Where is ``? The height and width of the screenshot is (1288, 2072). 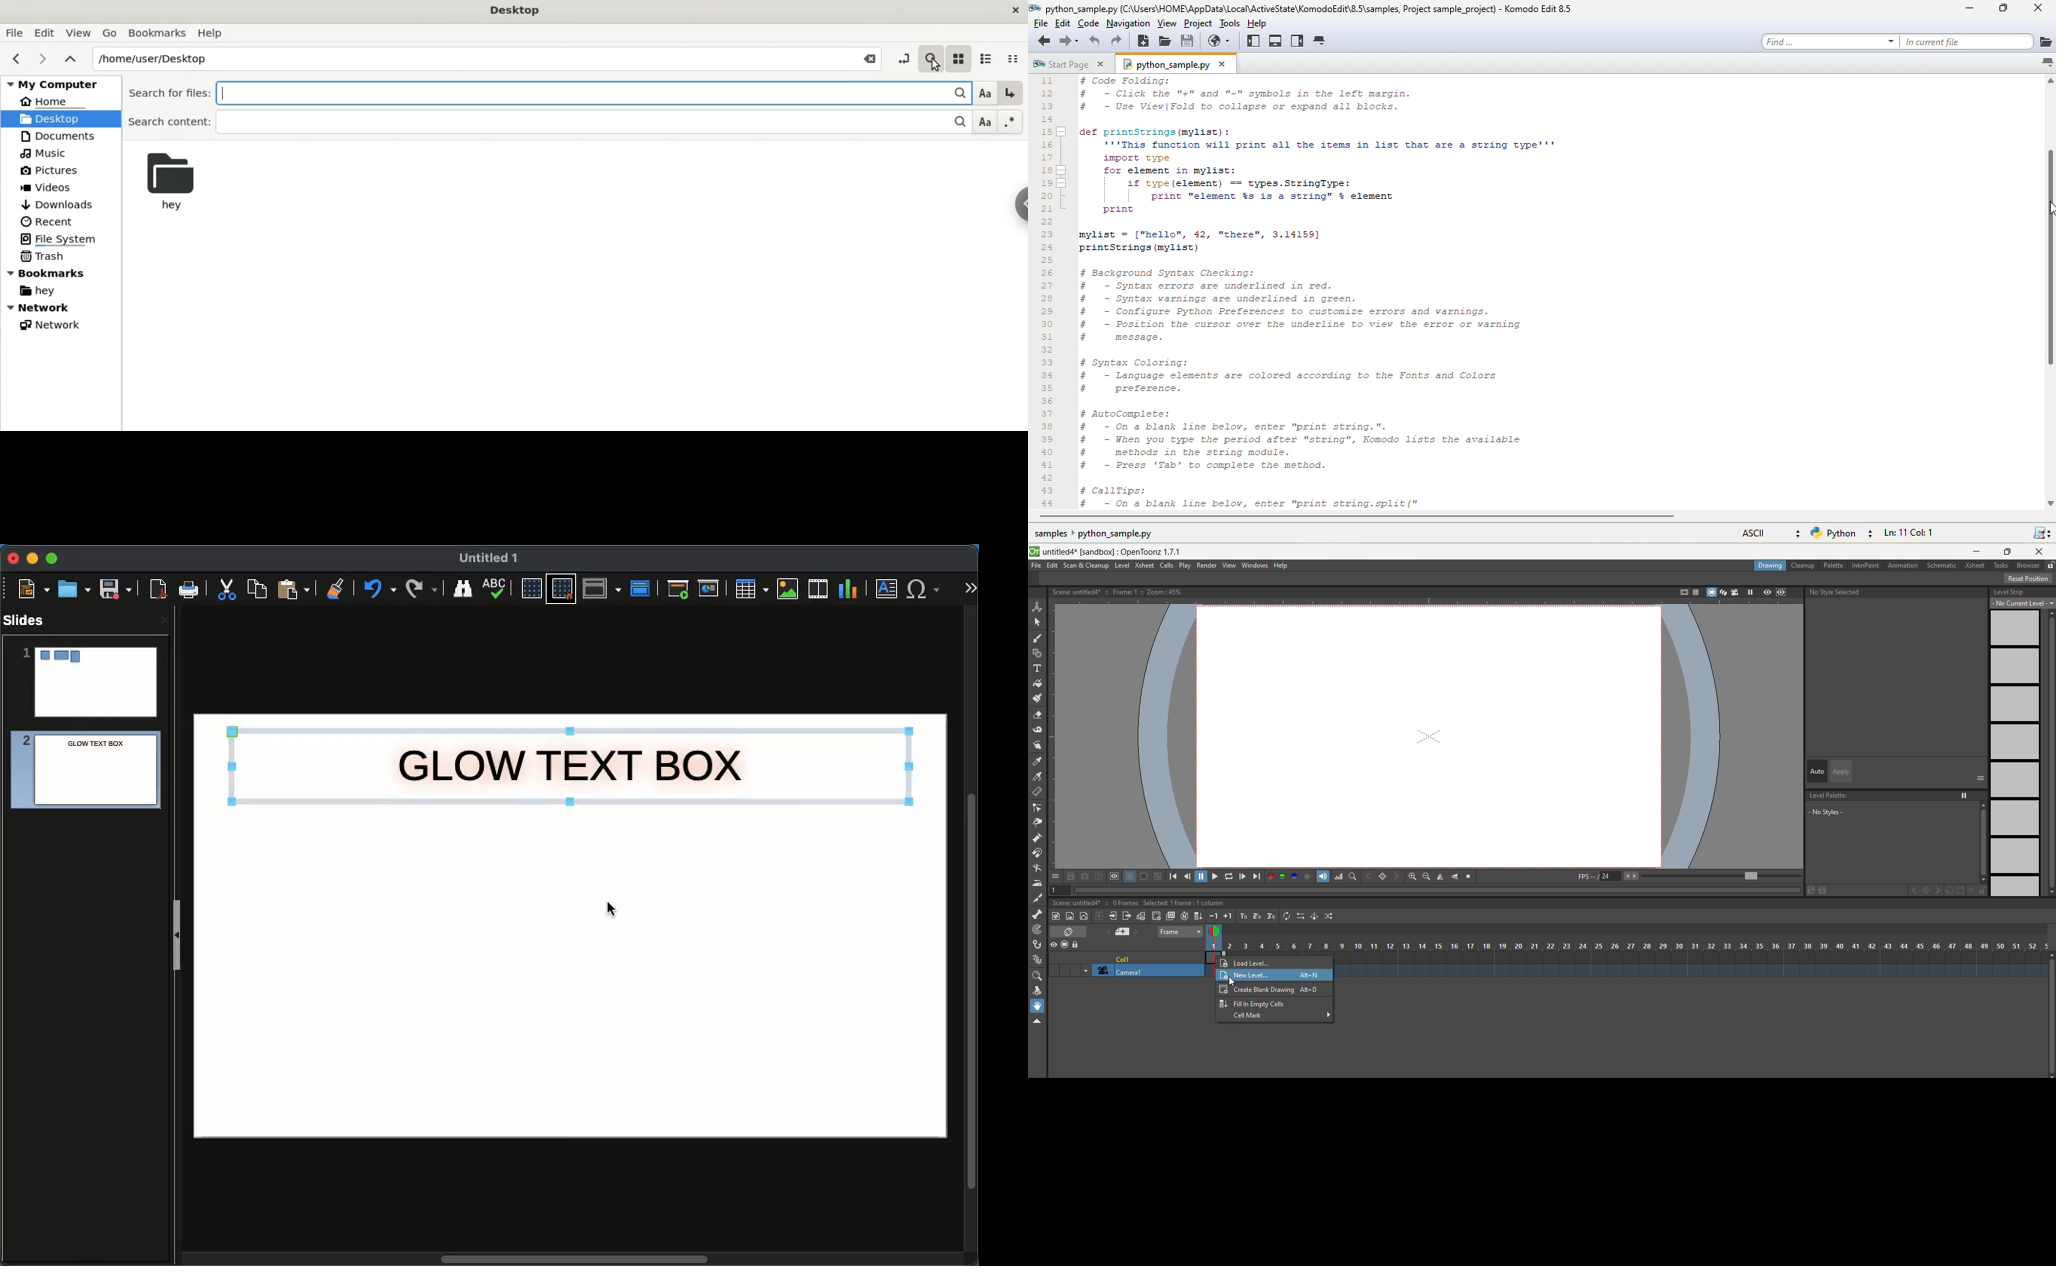  is located at coordinates (1469, 877).